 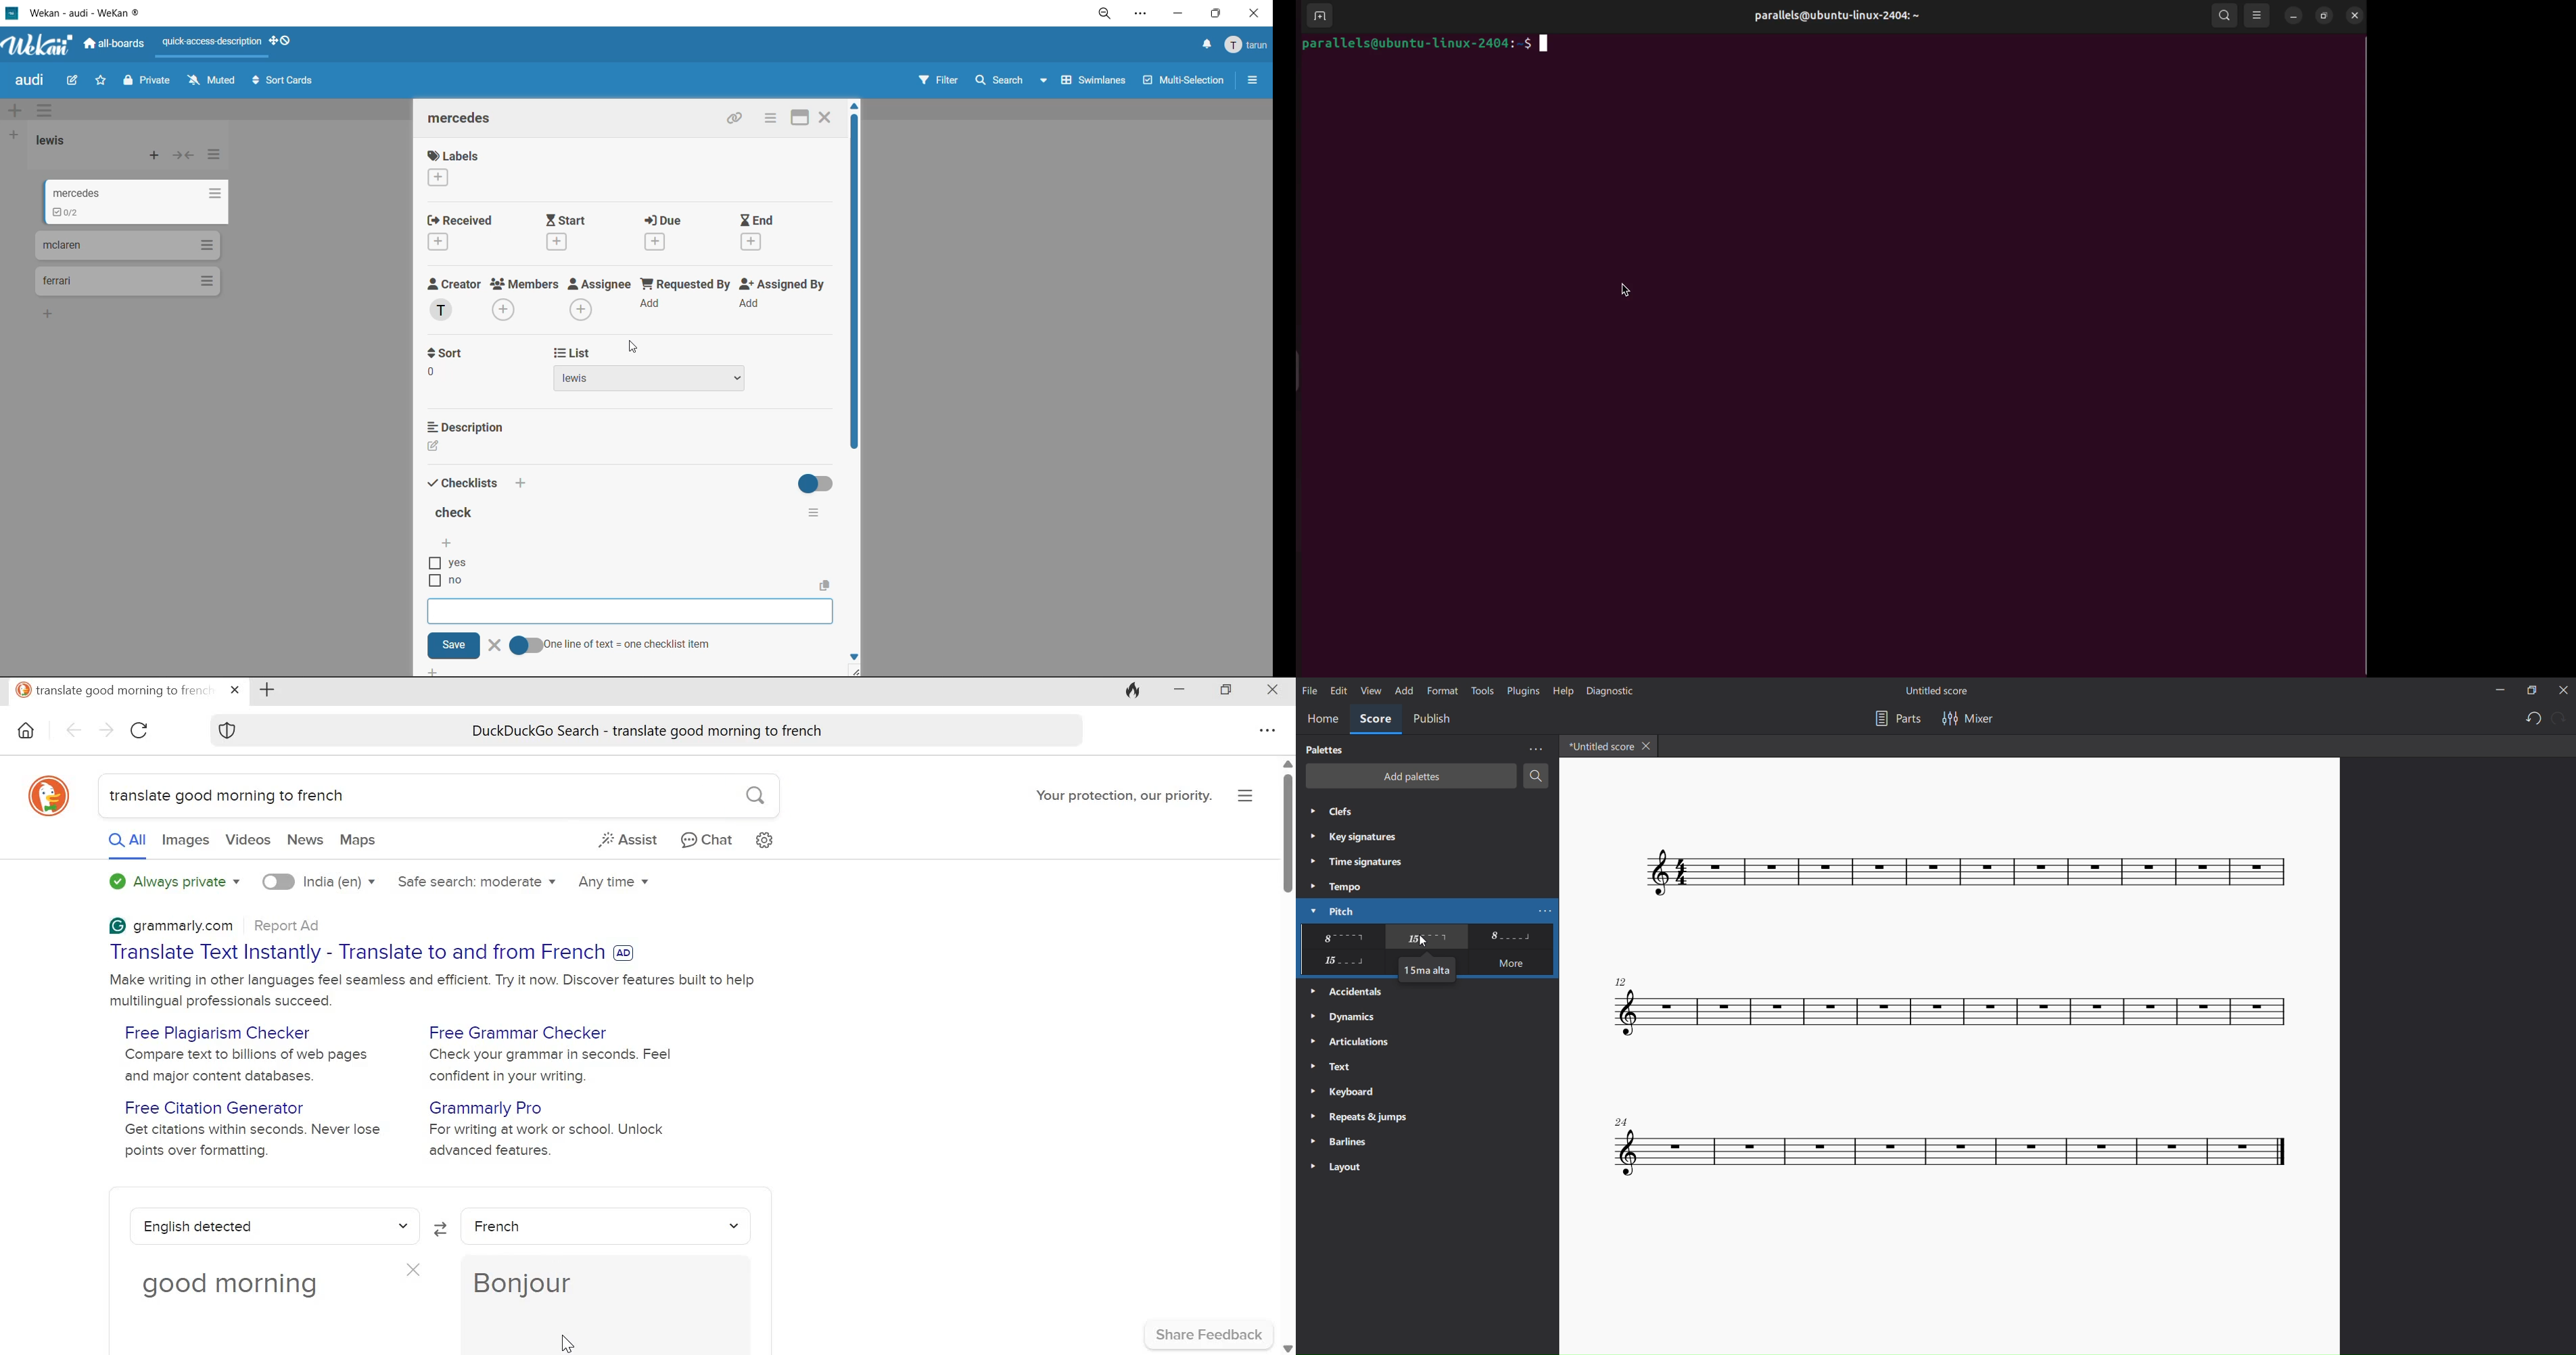 I want to click on Safe search: moderate, so click(x=478, y=882).